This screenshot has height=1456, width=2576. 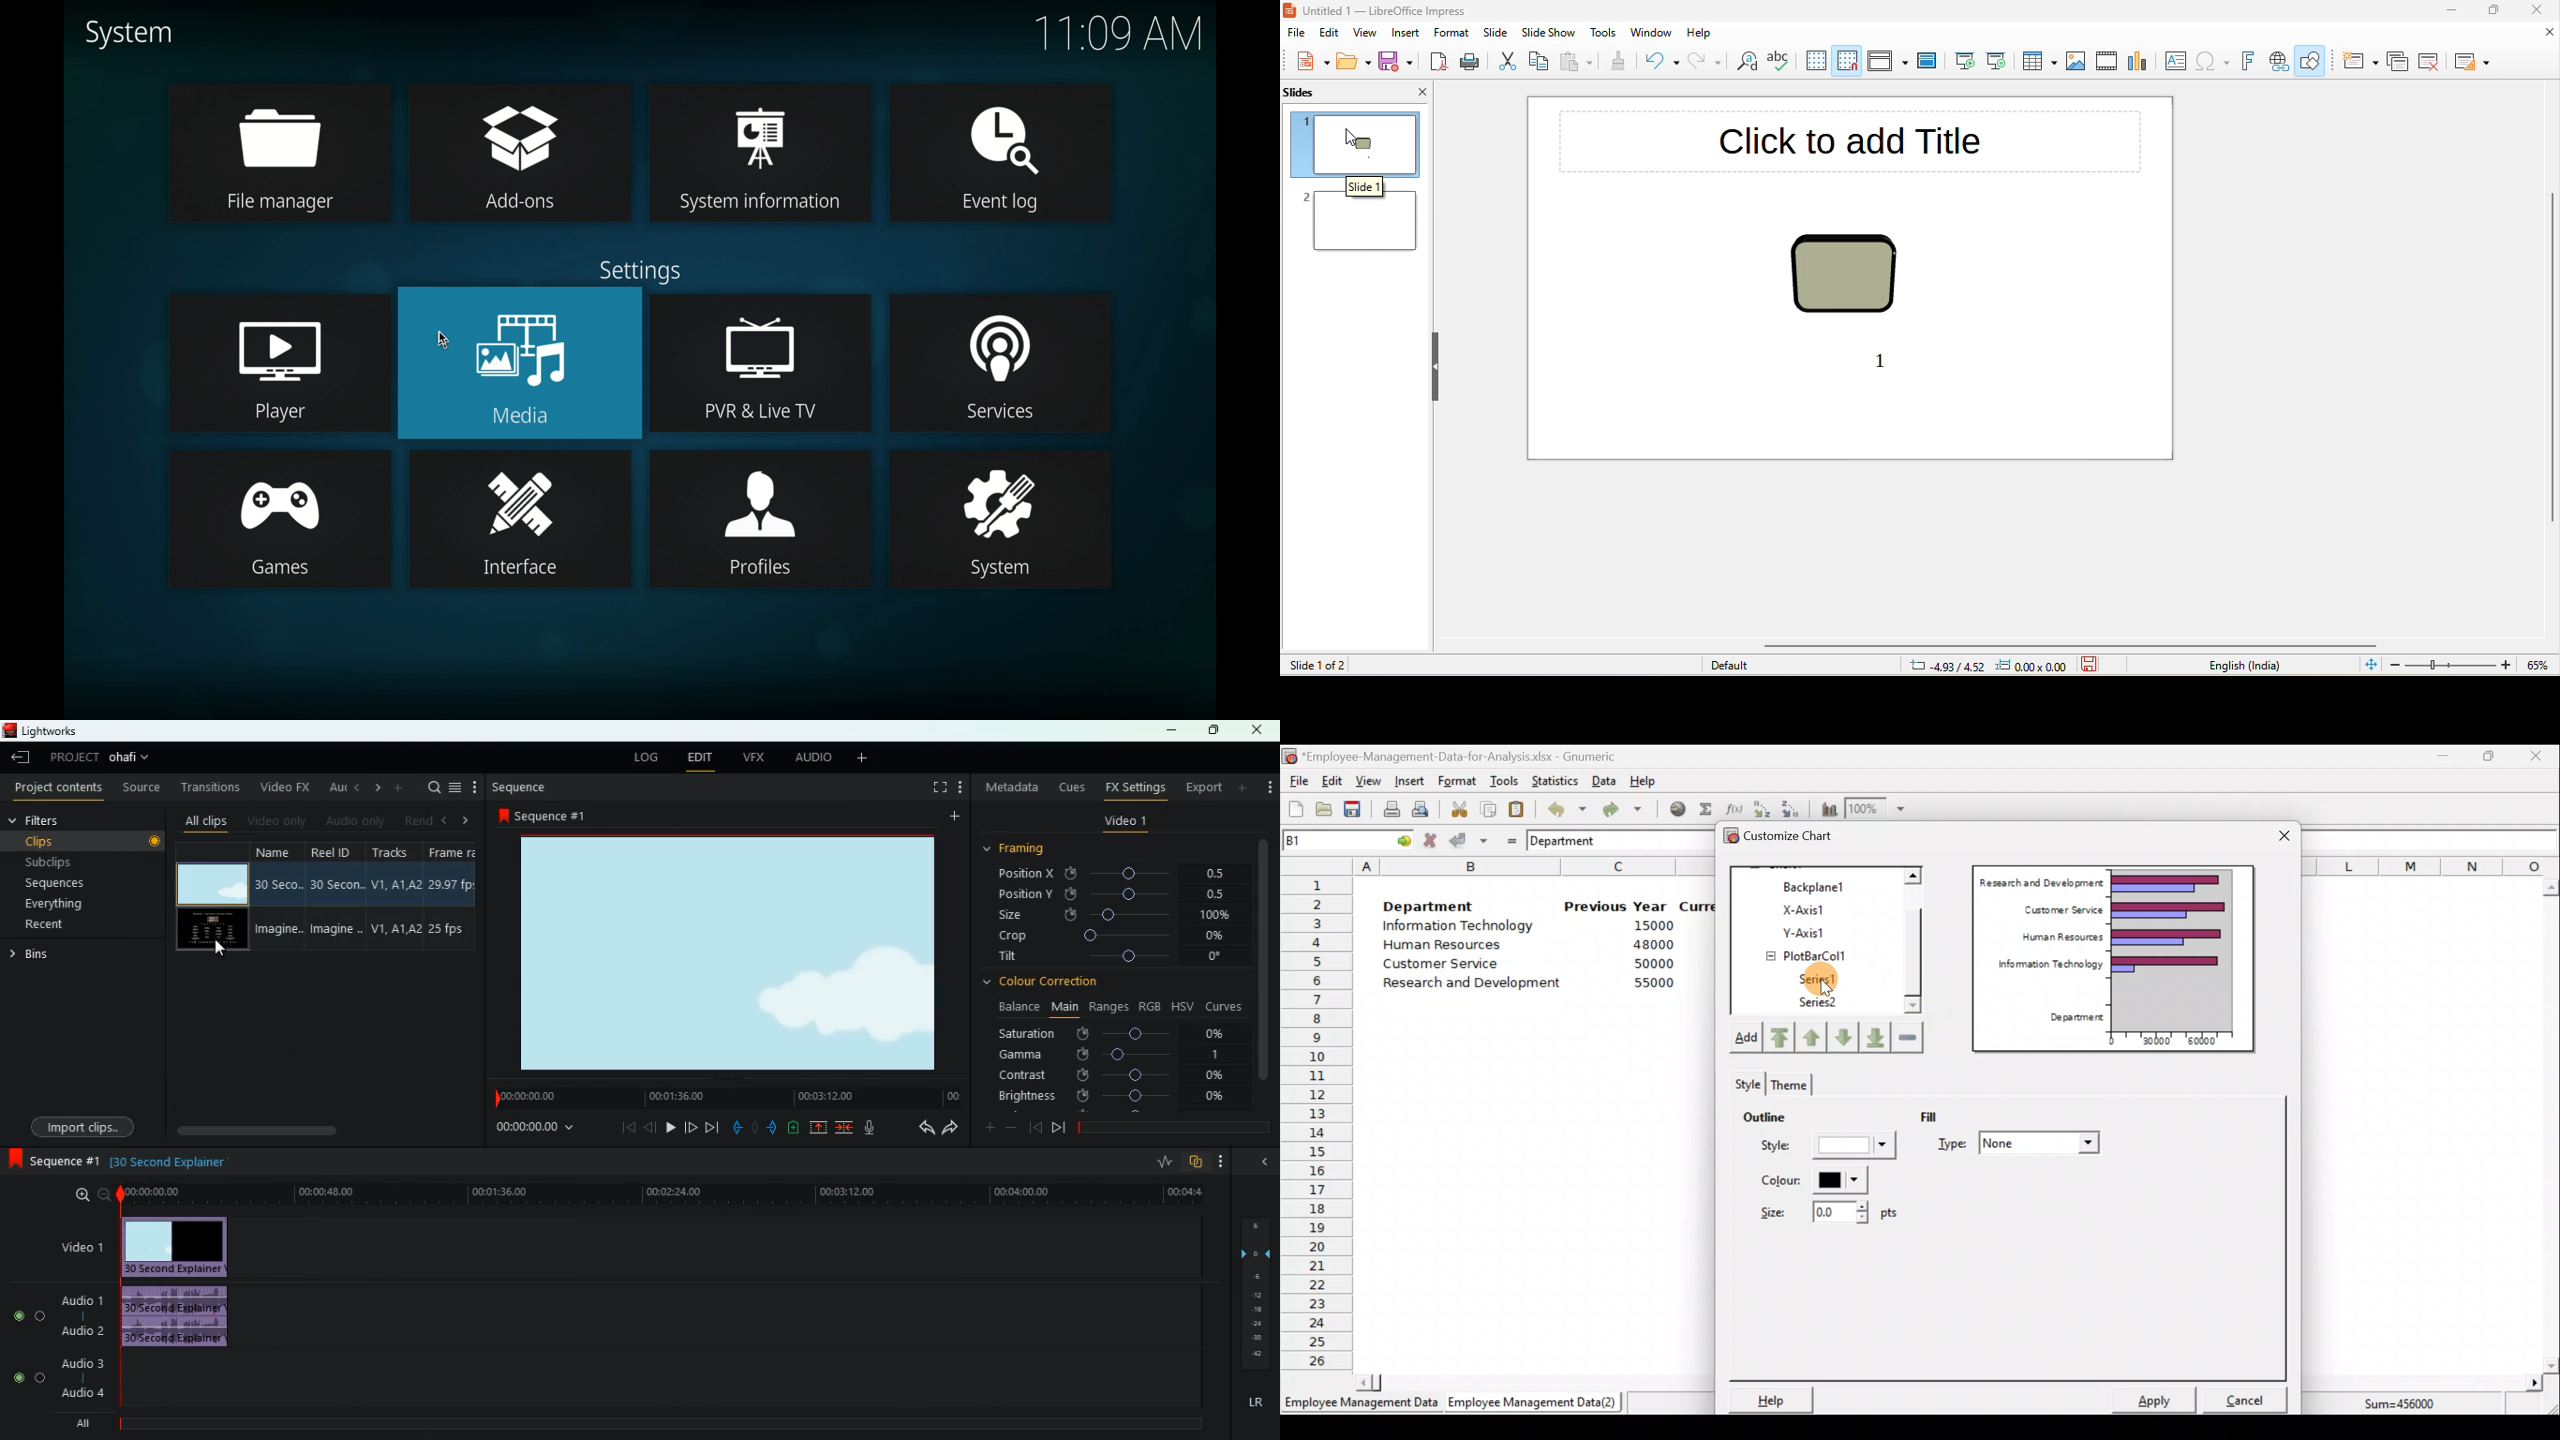 I want to click on save the documant, so click(x=2098, y=666).